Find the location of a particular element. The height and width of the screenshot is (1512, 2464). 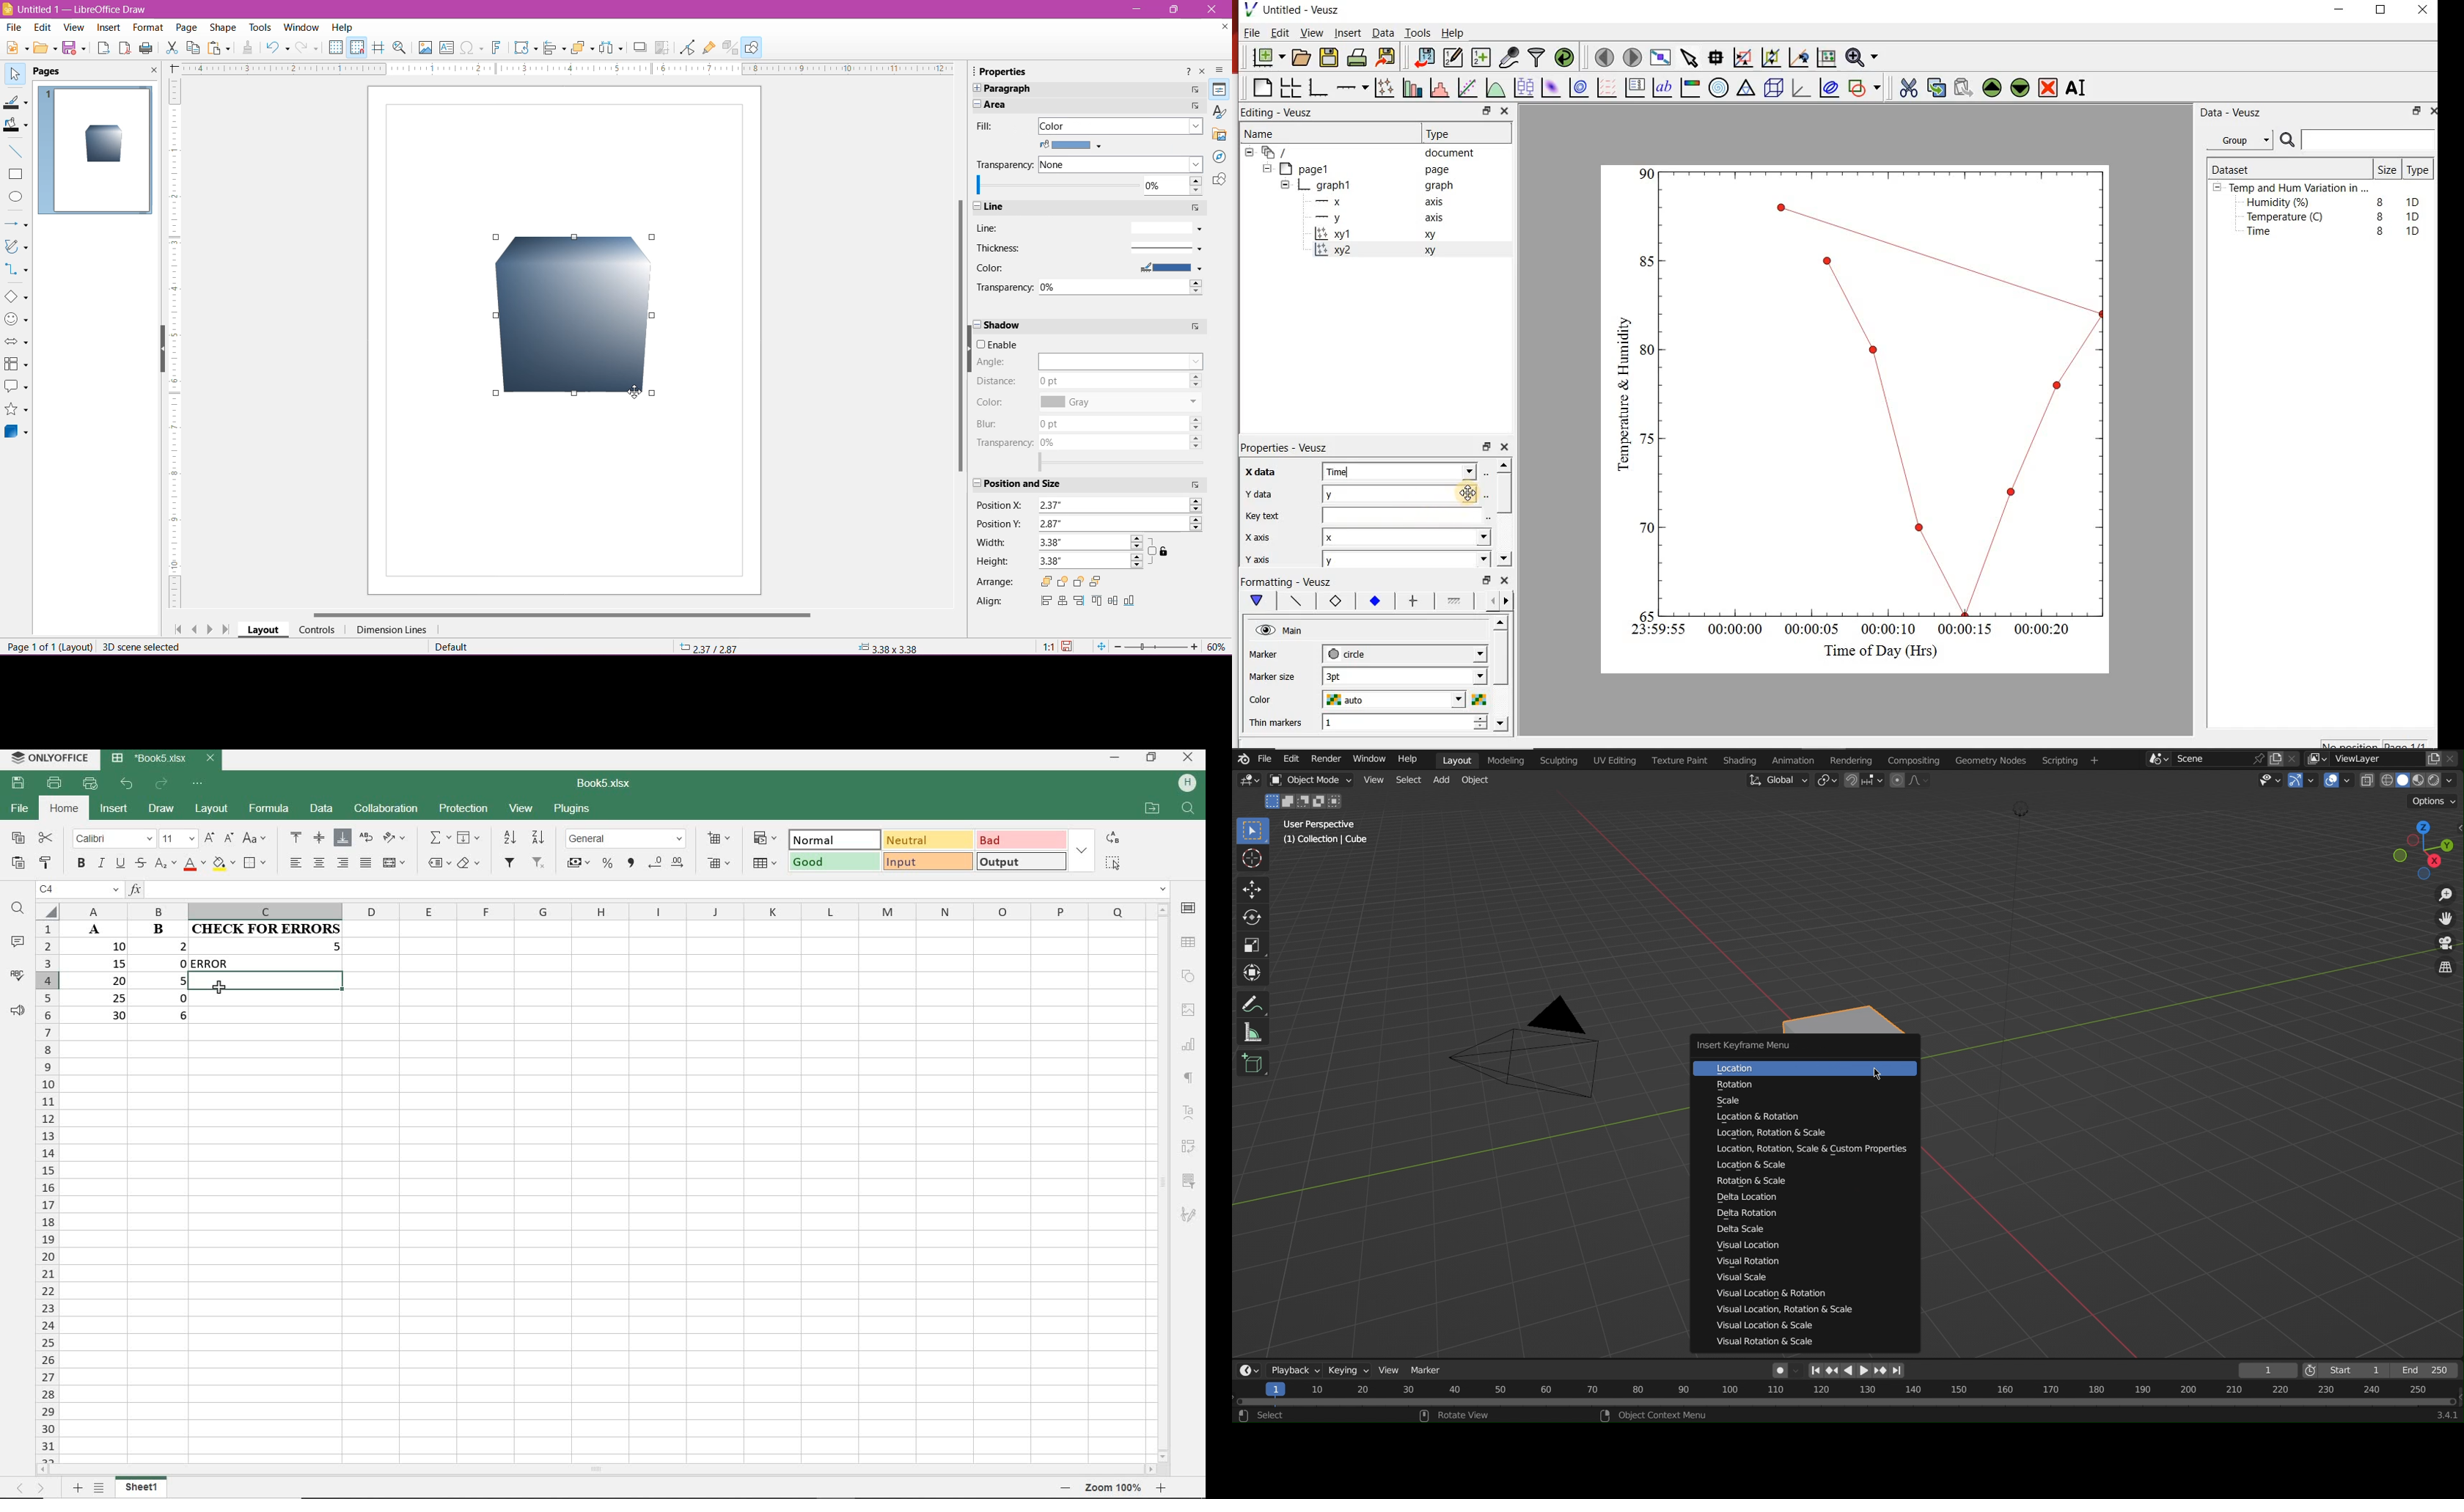

Snap to Grid is located at coordinates (356, 46).